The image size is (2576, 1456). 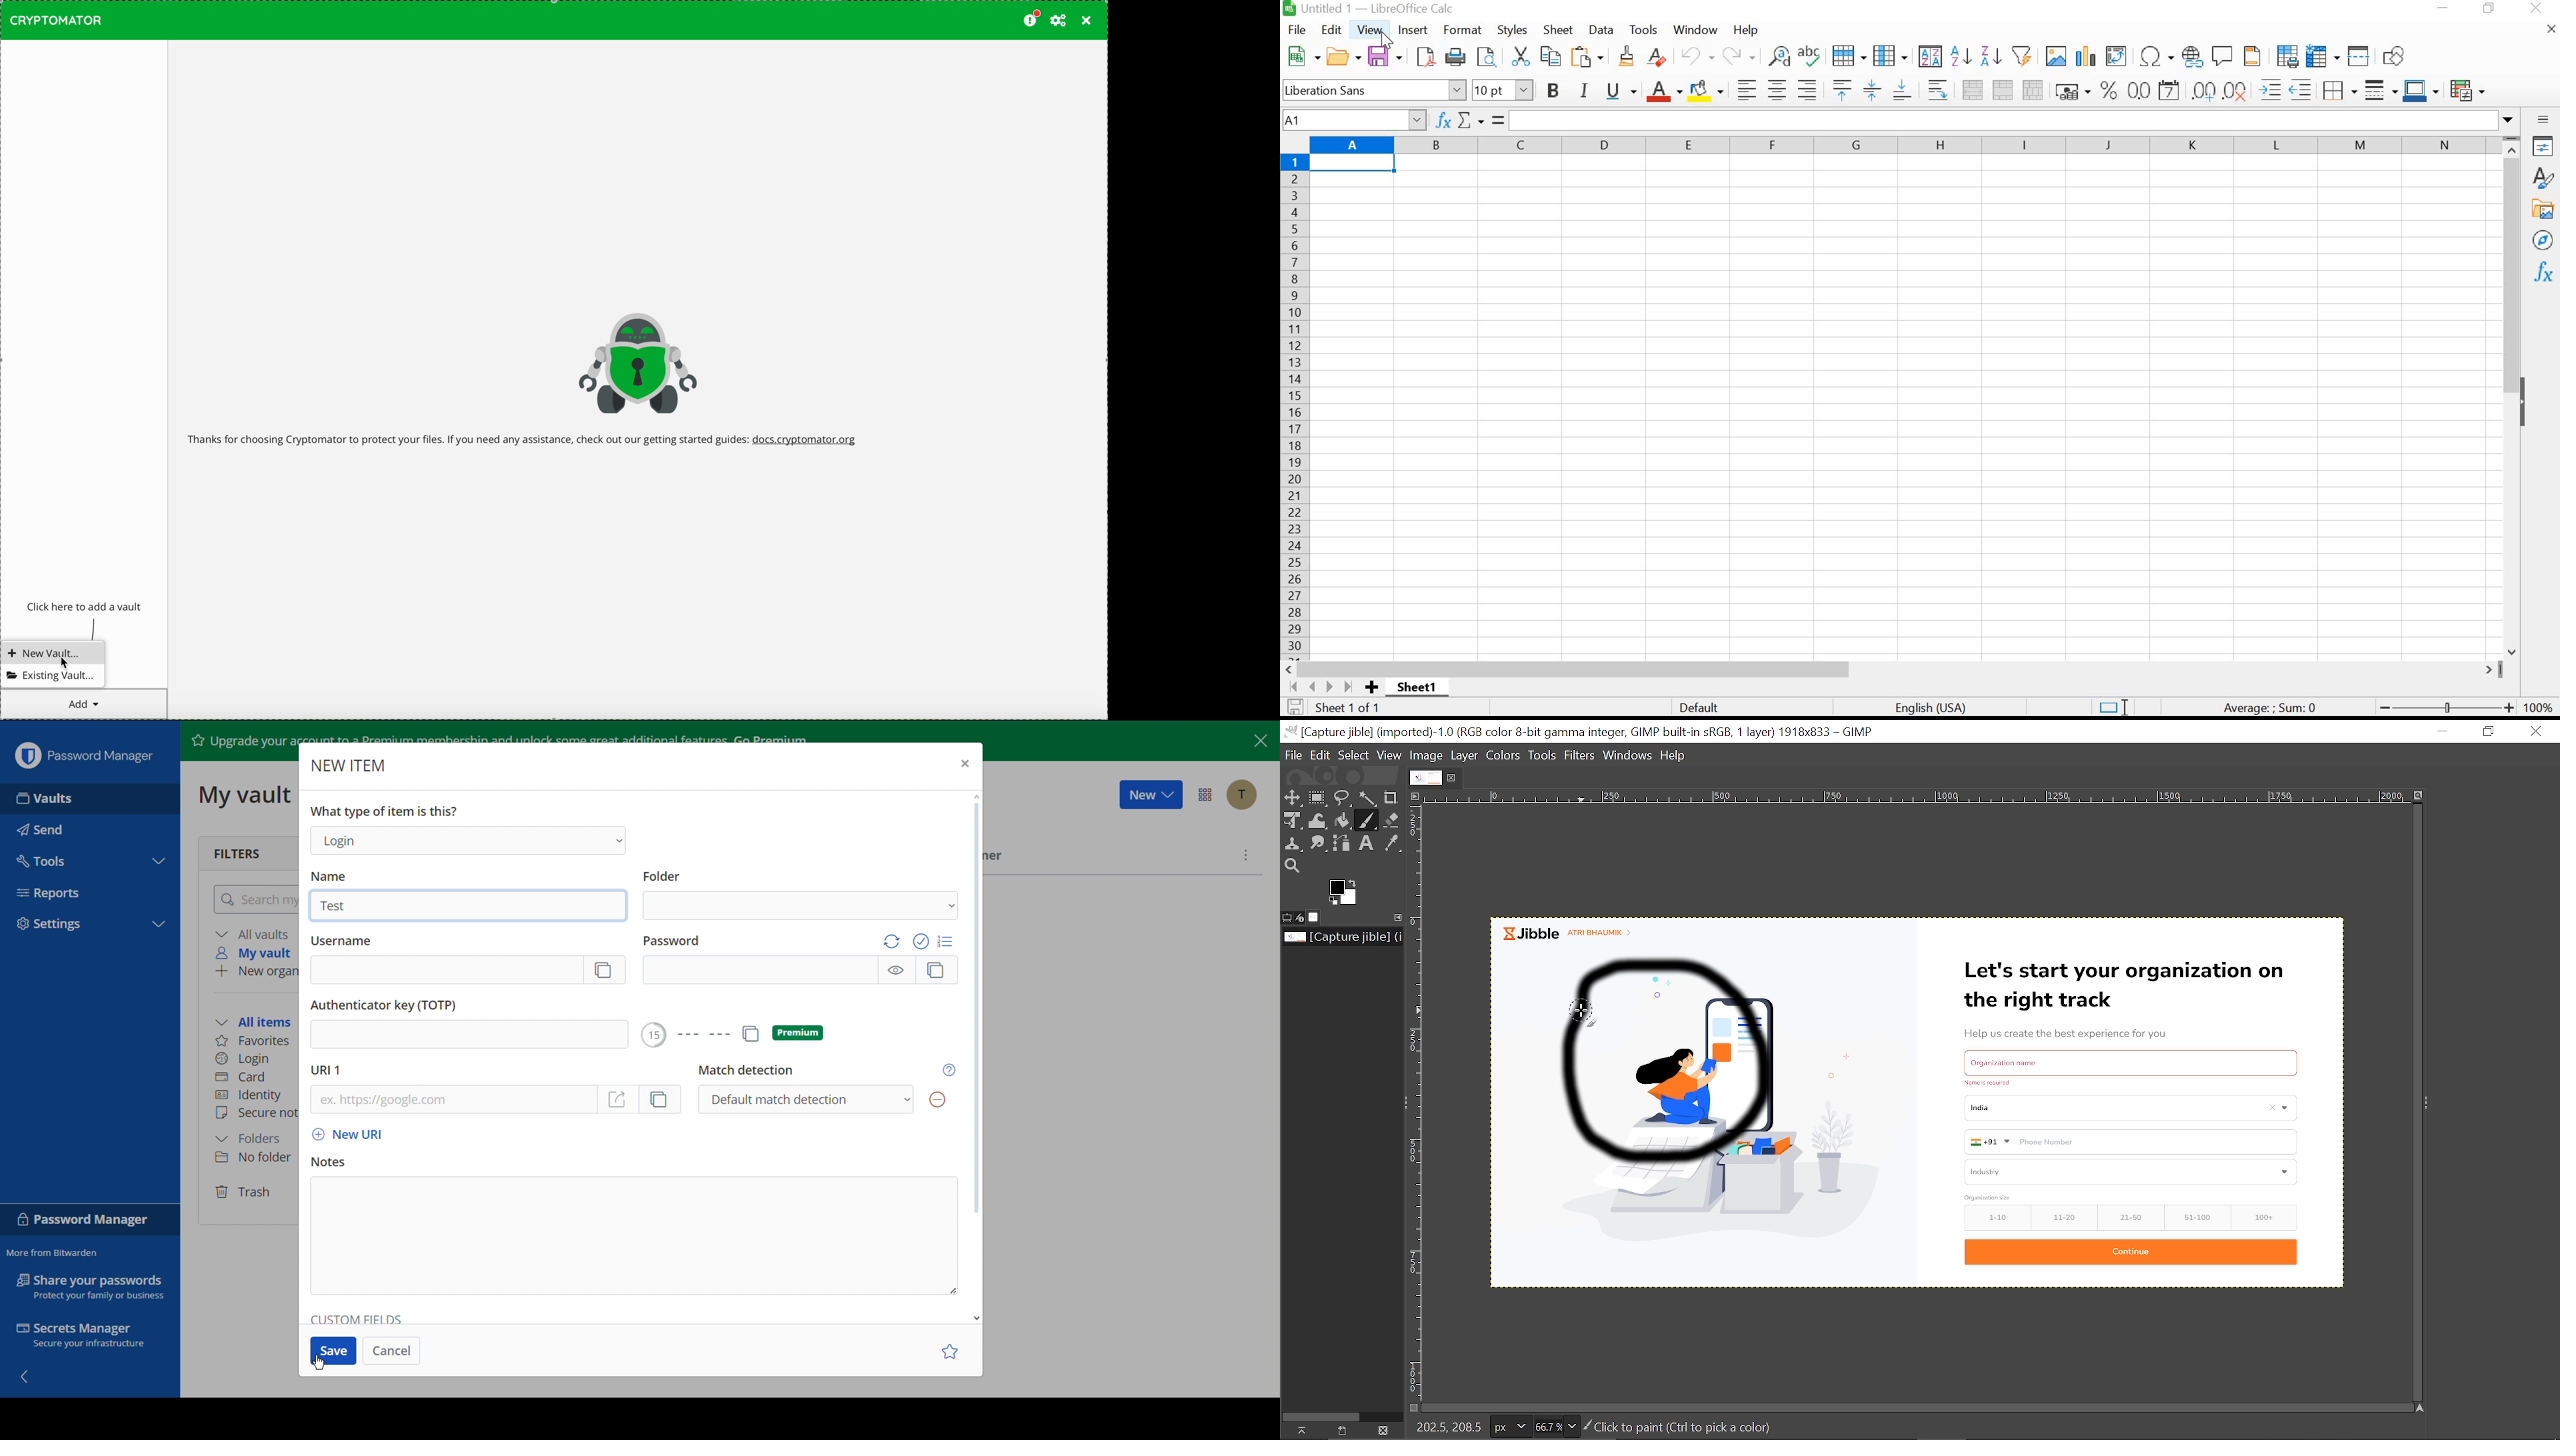 I want to click on SCROLLBAR, so click(x=2515, y=395).